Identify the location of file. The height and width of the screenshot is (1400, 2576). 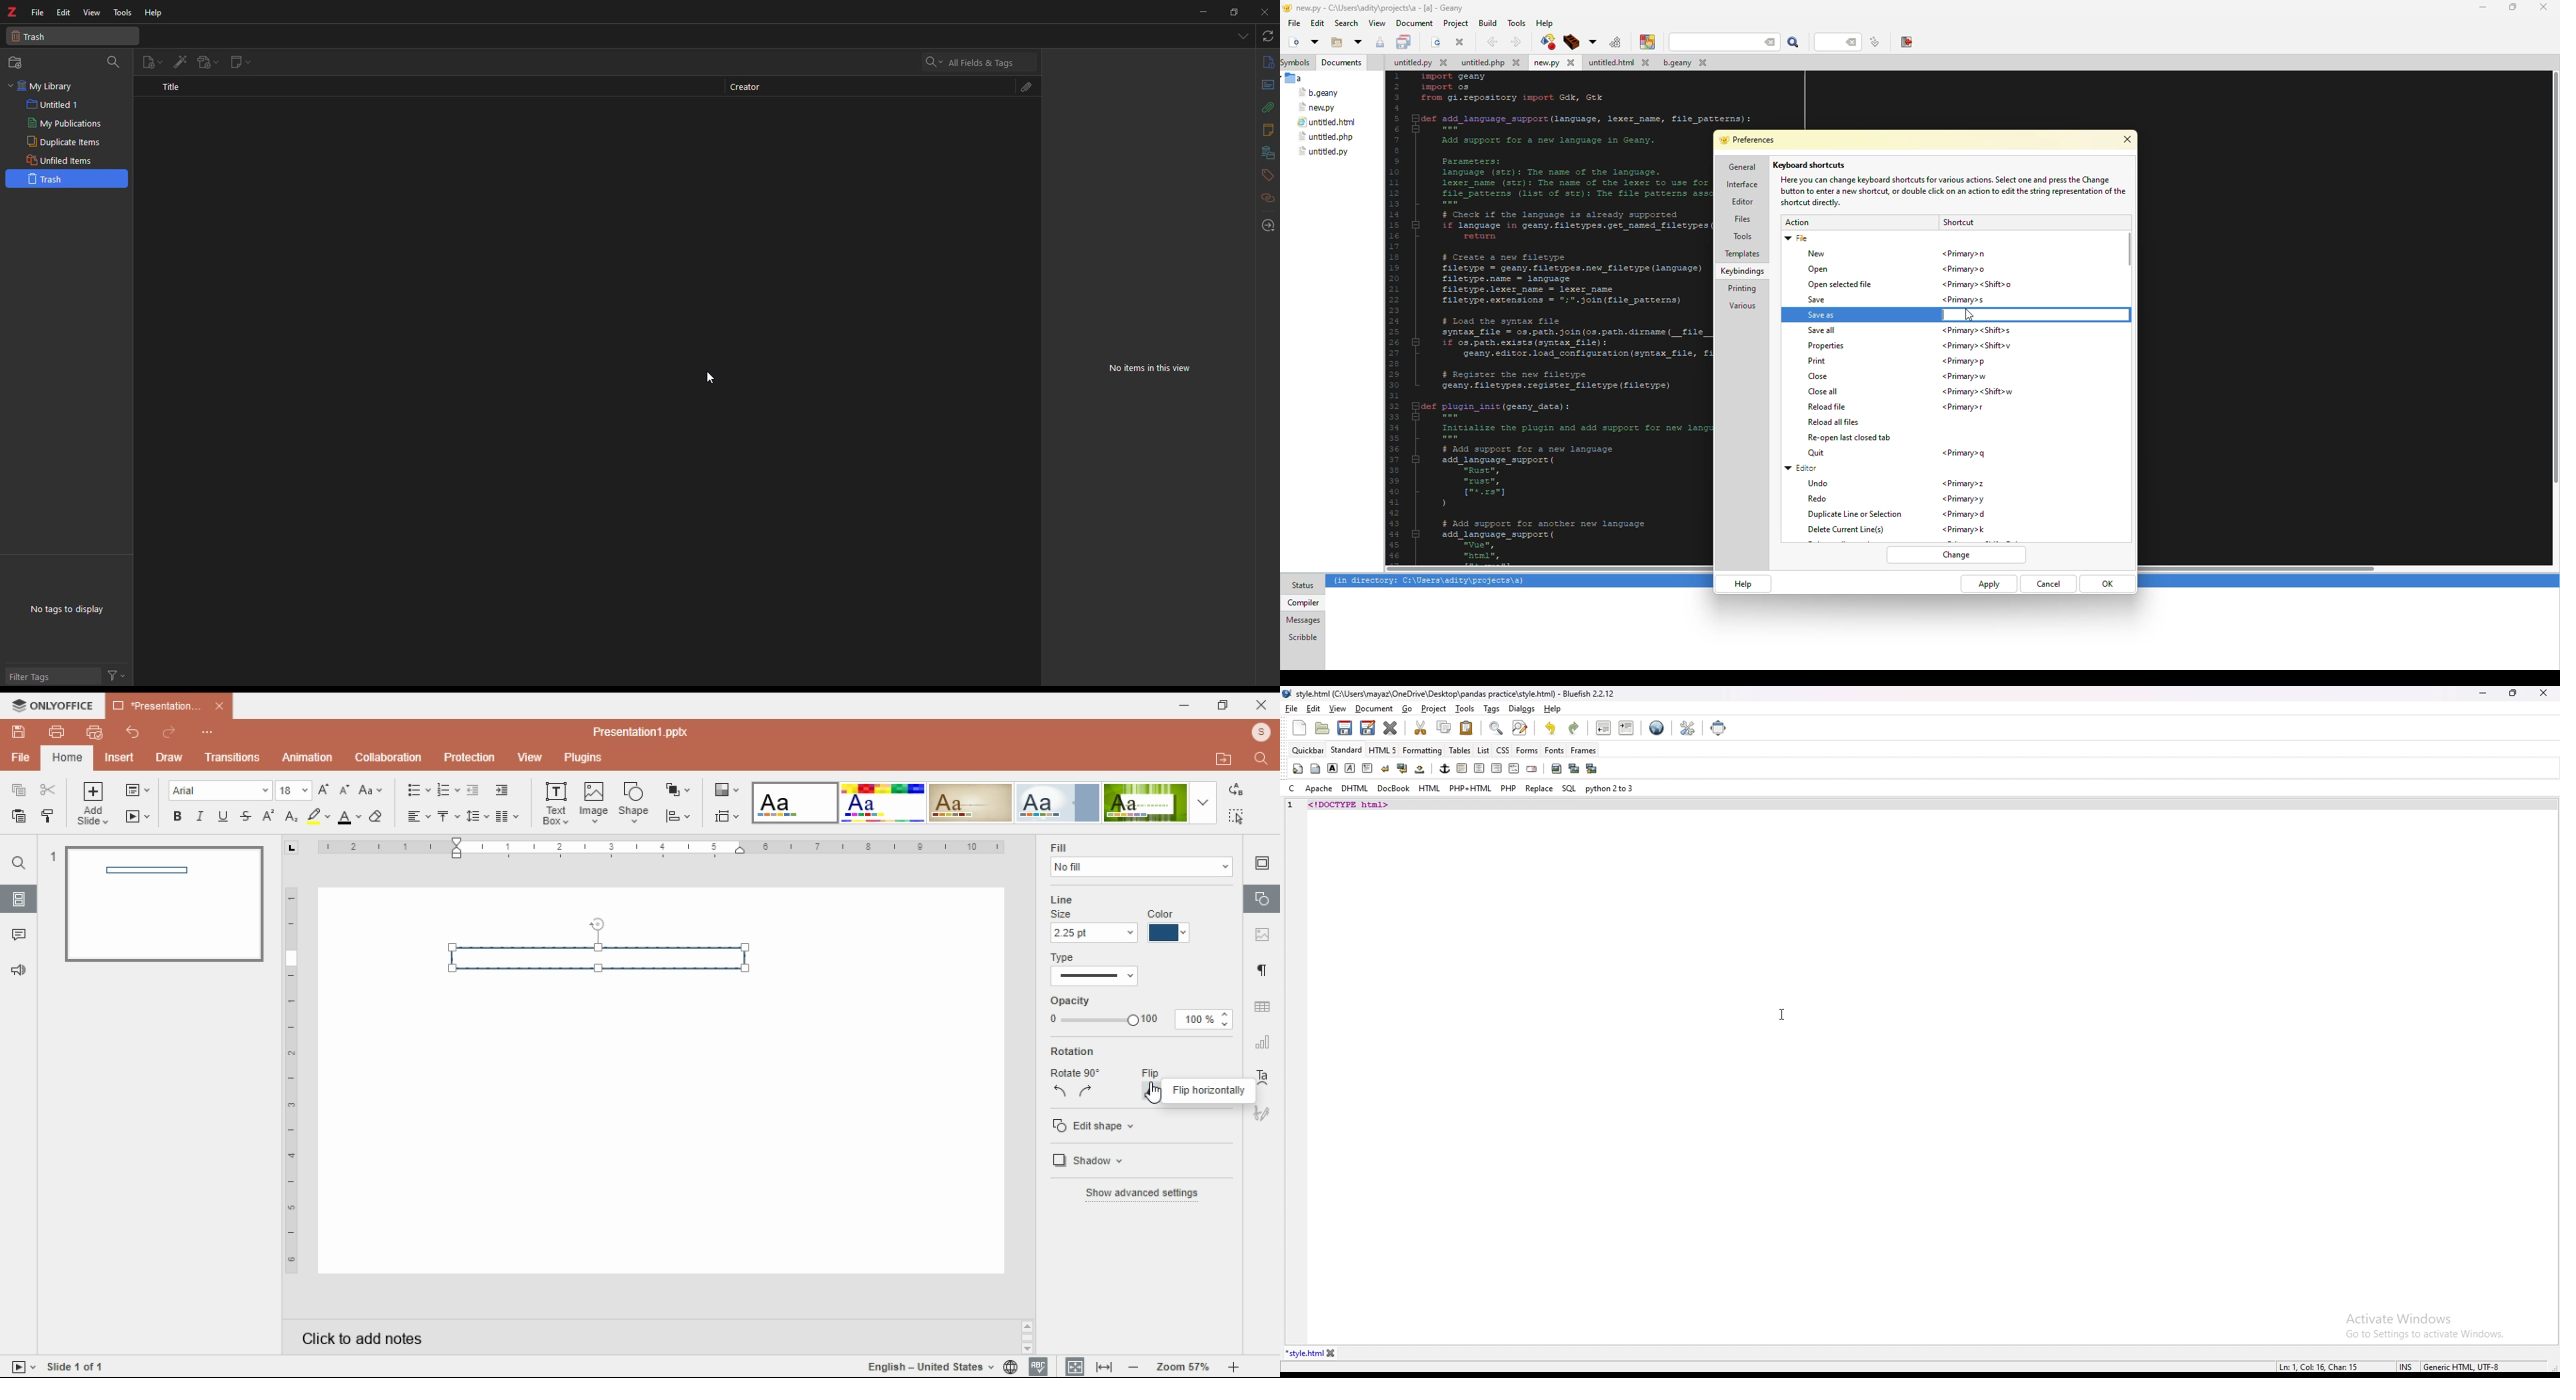
(1553, 63).